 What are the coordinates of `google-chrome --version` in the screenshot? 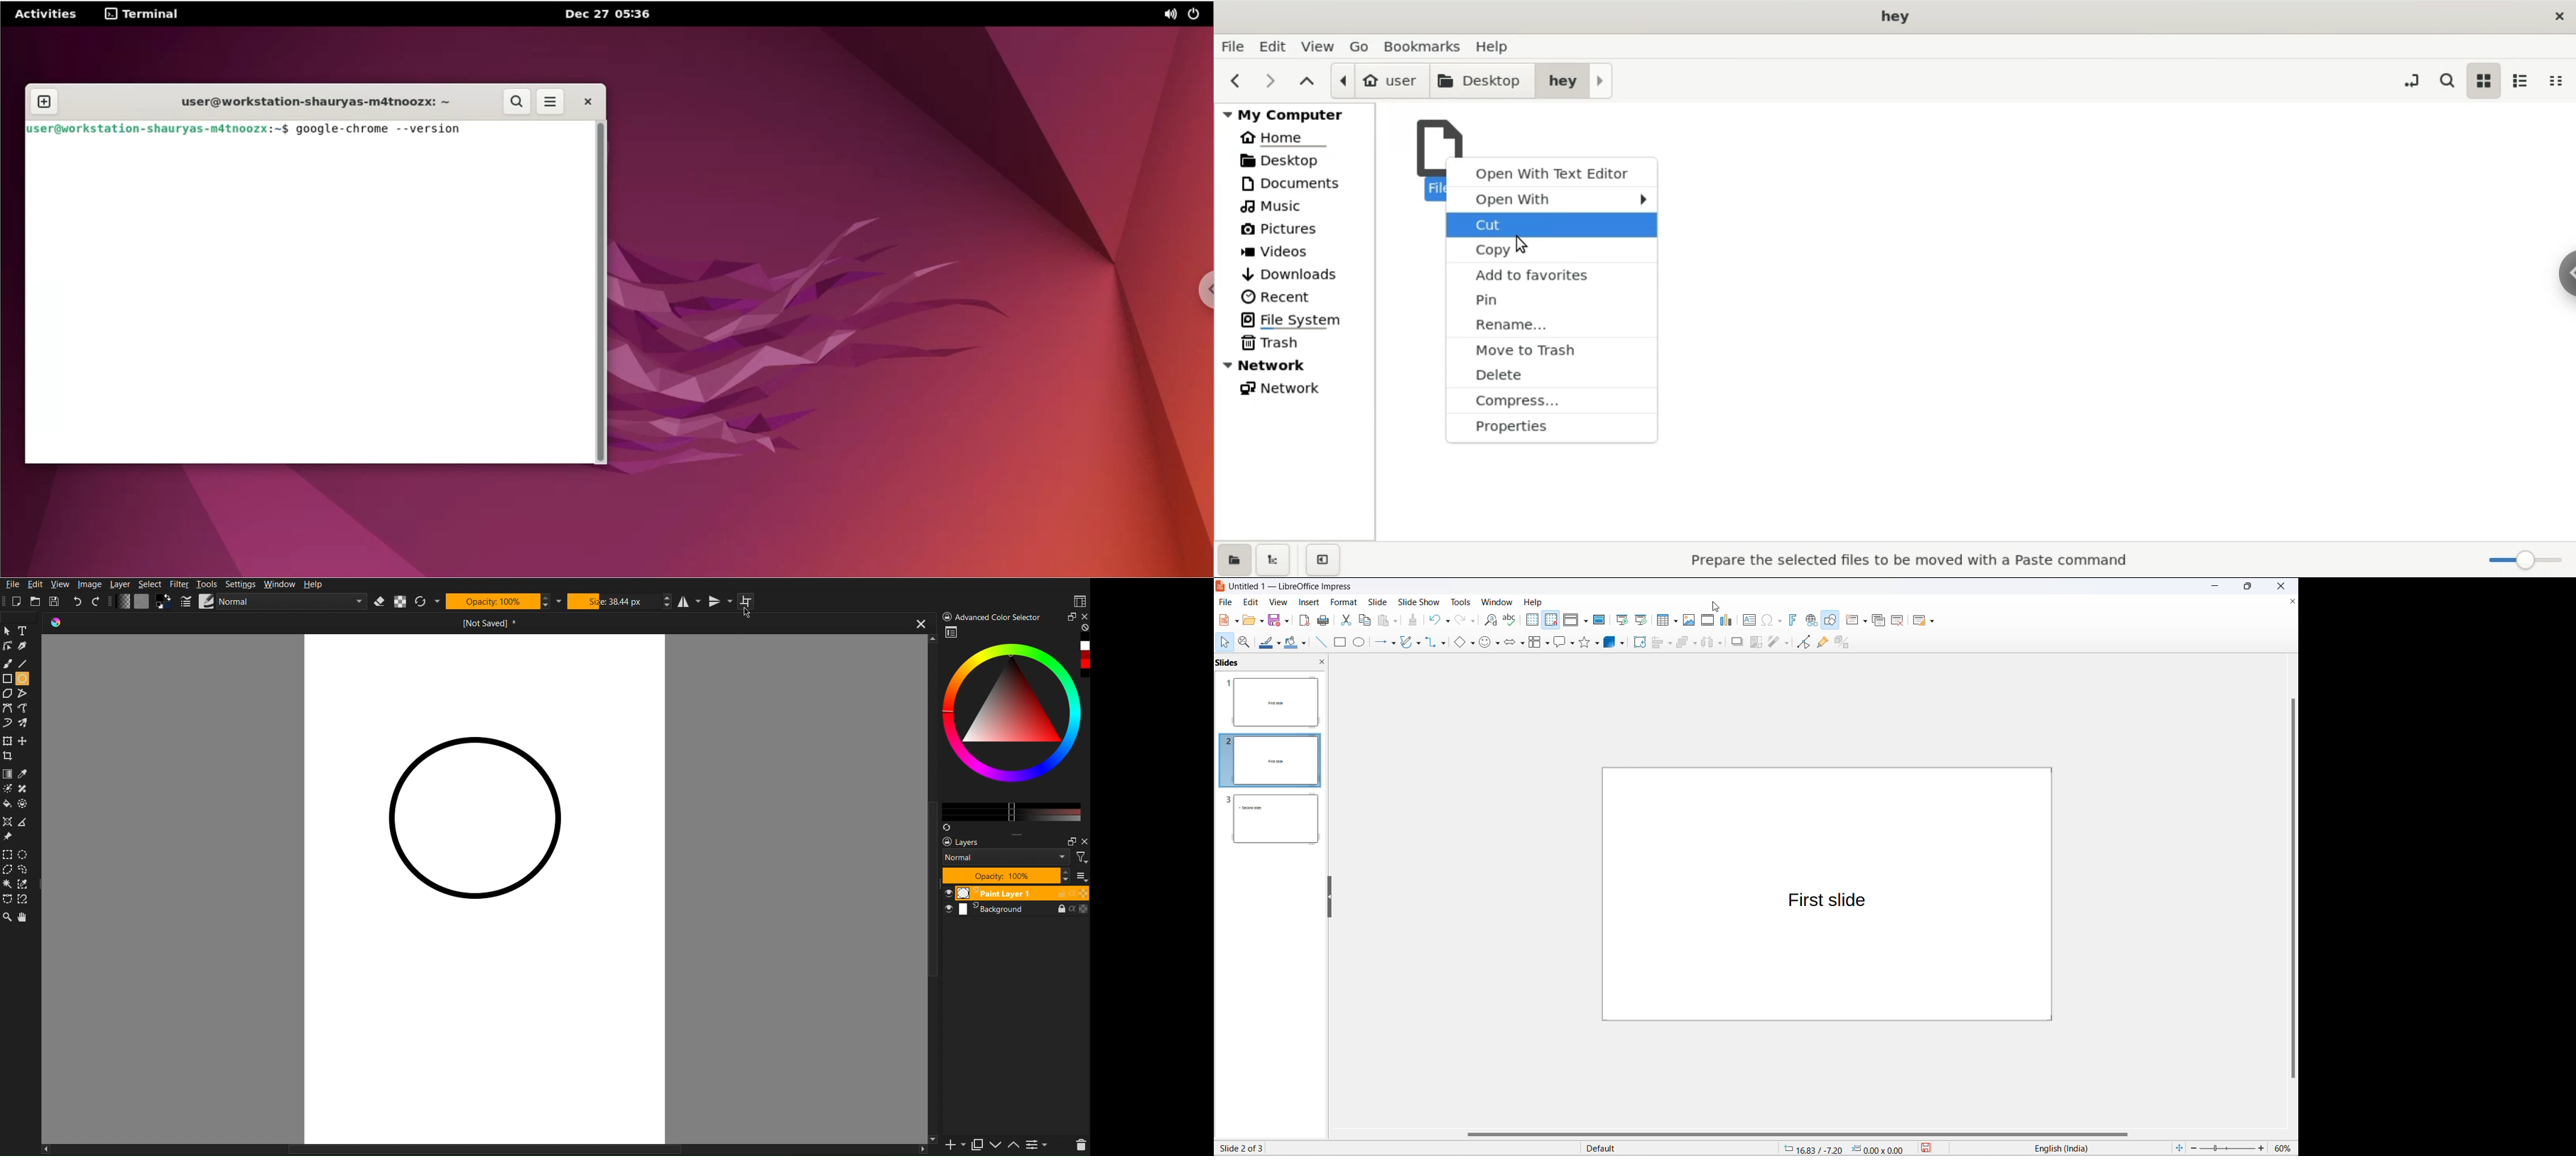 It's located at (381, 130).